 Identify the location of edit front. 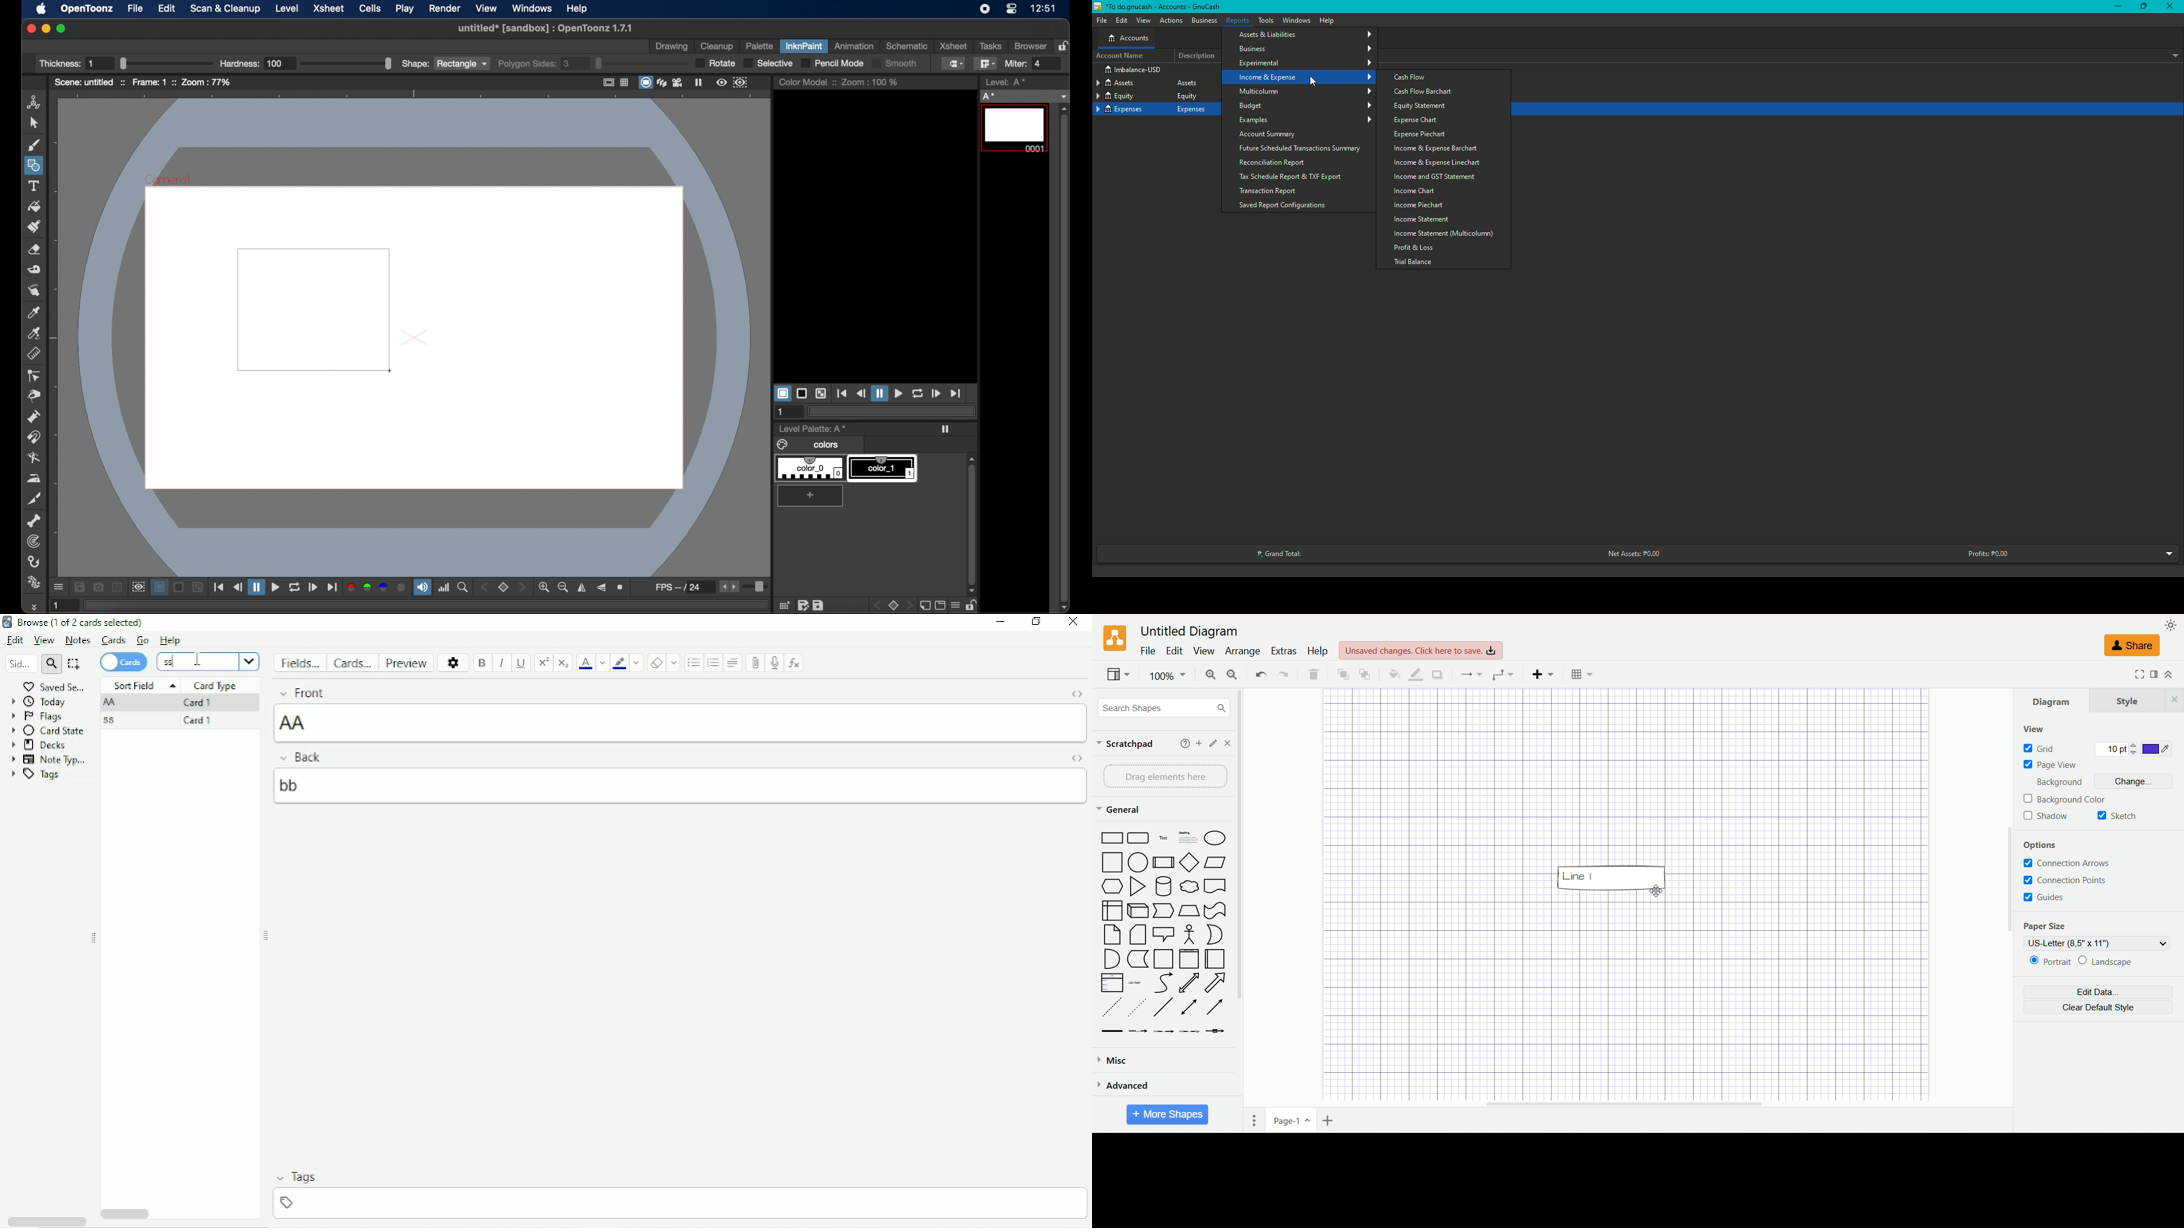
(682, 722).